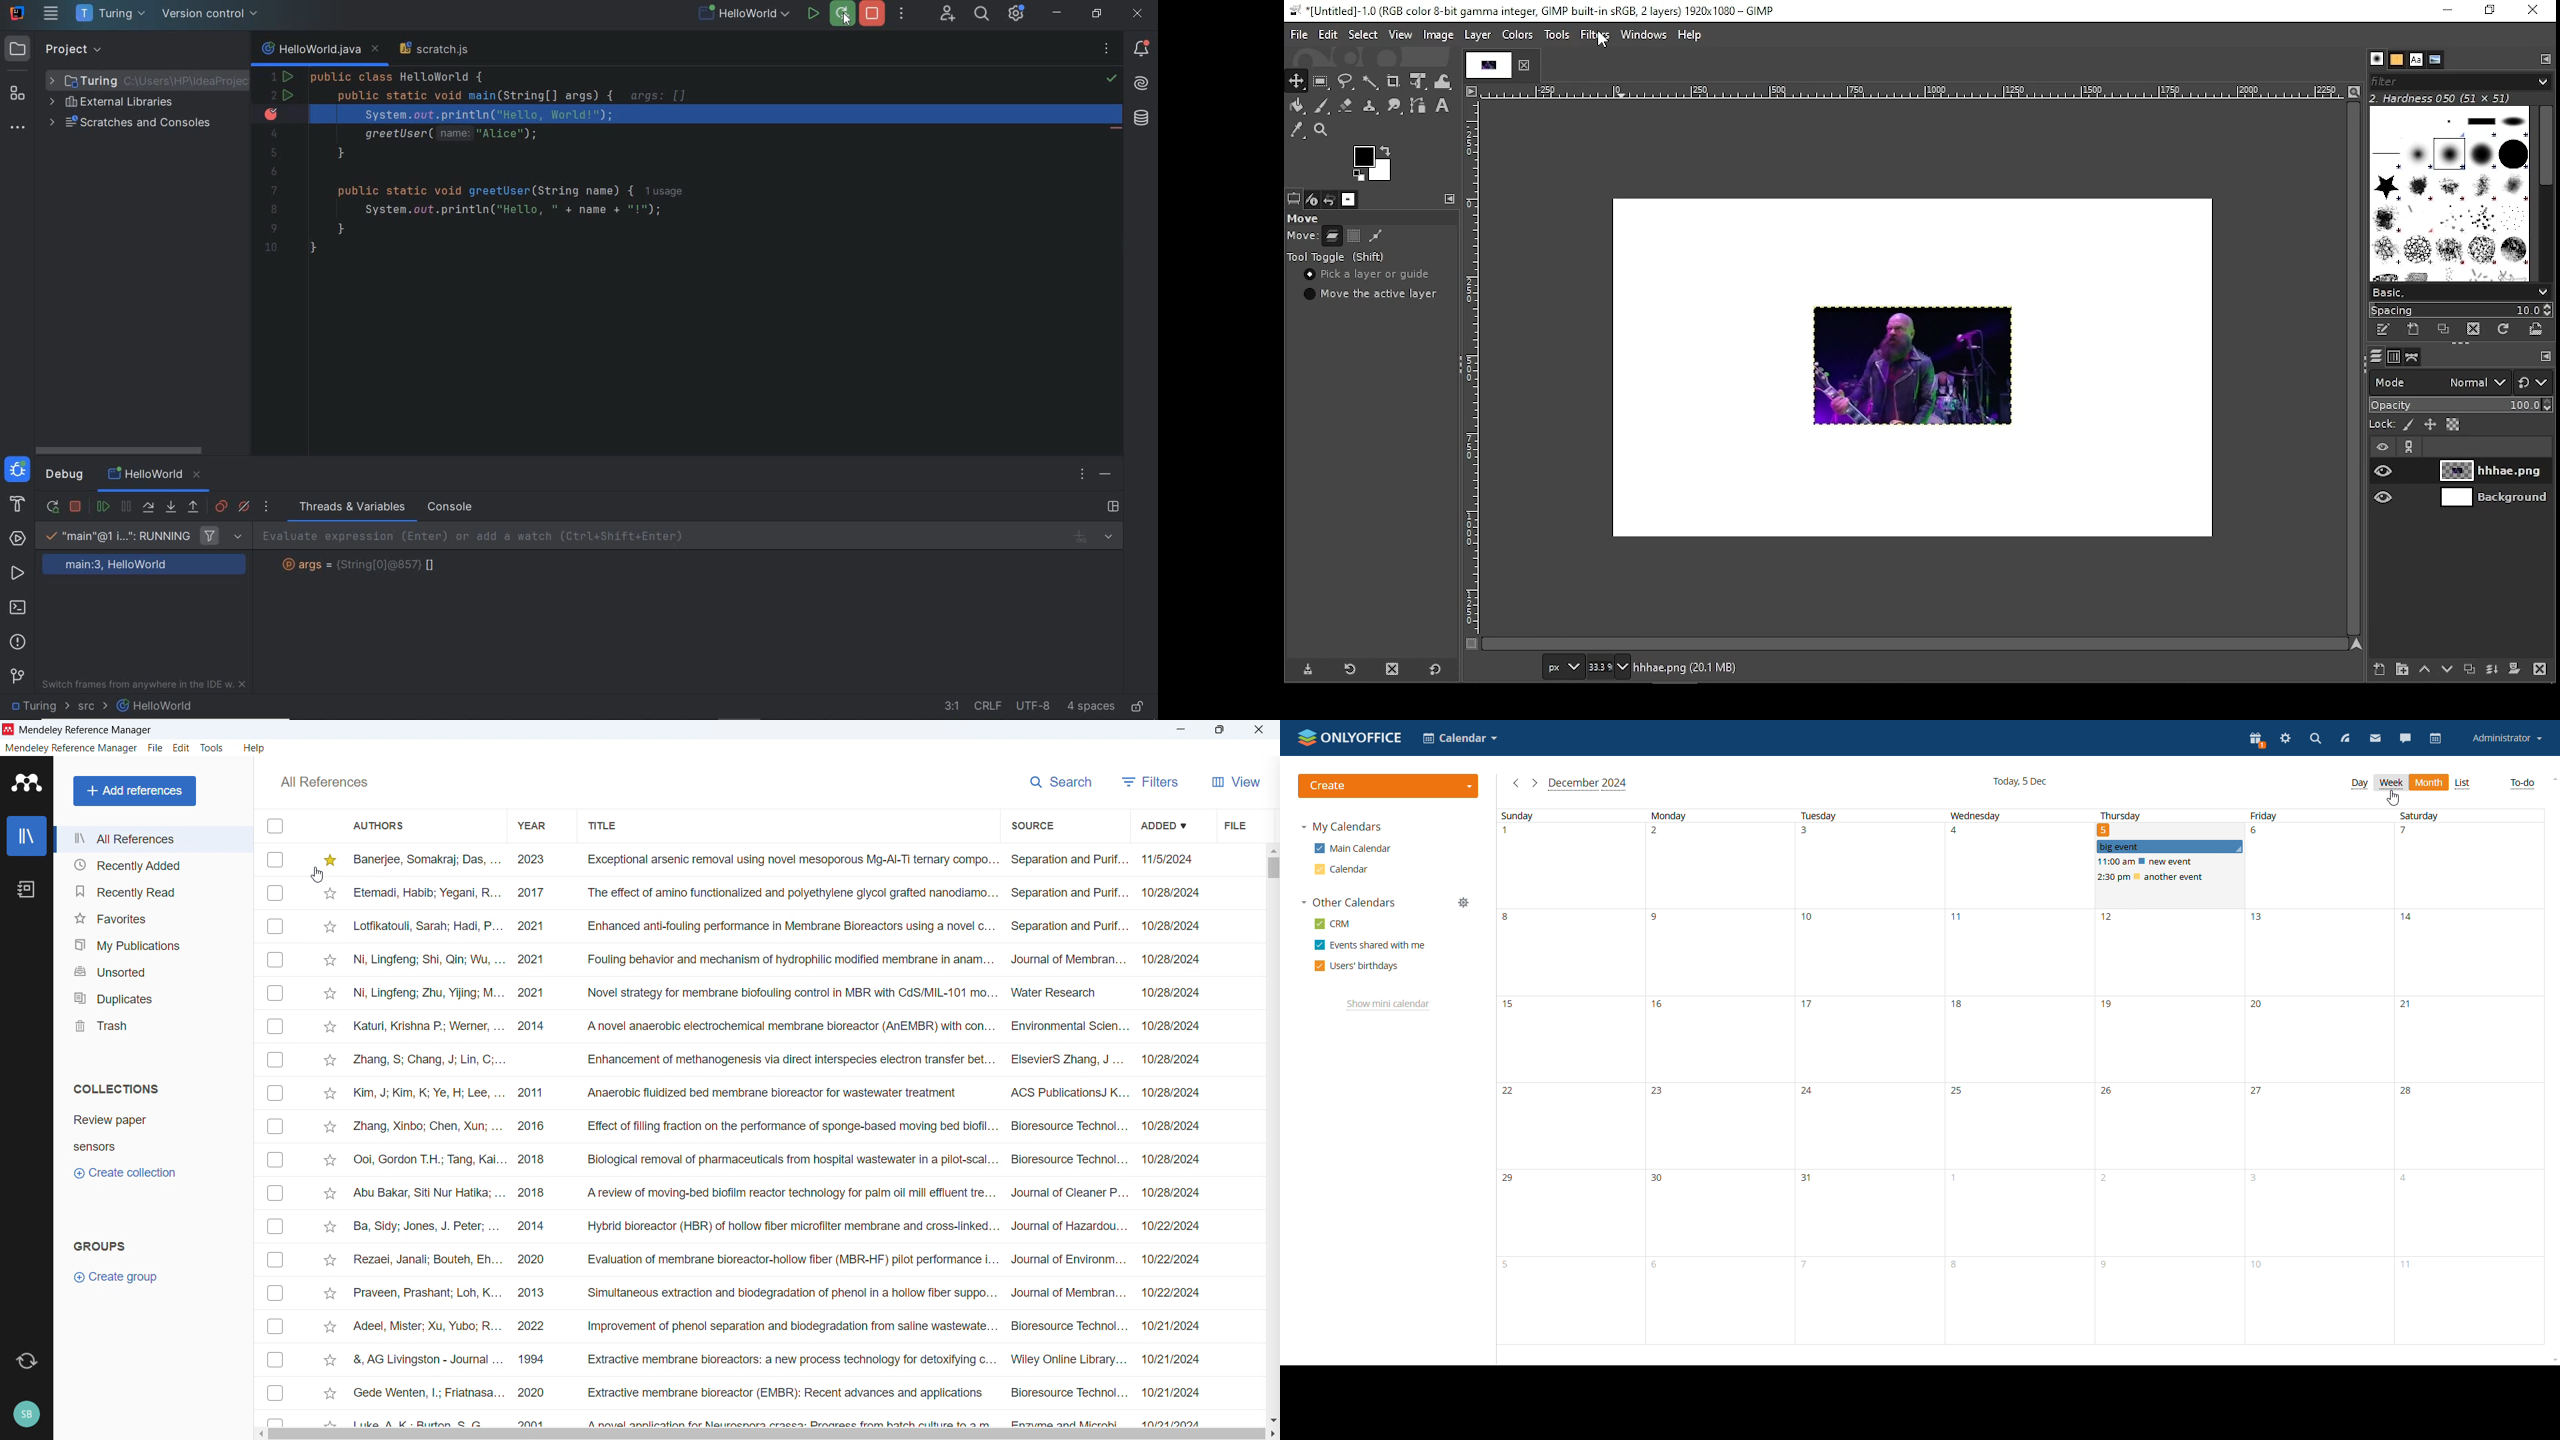  I want to click on problems, so click(19, 642).